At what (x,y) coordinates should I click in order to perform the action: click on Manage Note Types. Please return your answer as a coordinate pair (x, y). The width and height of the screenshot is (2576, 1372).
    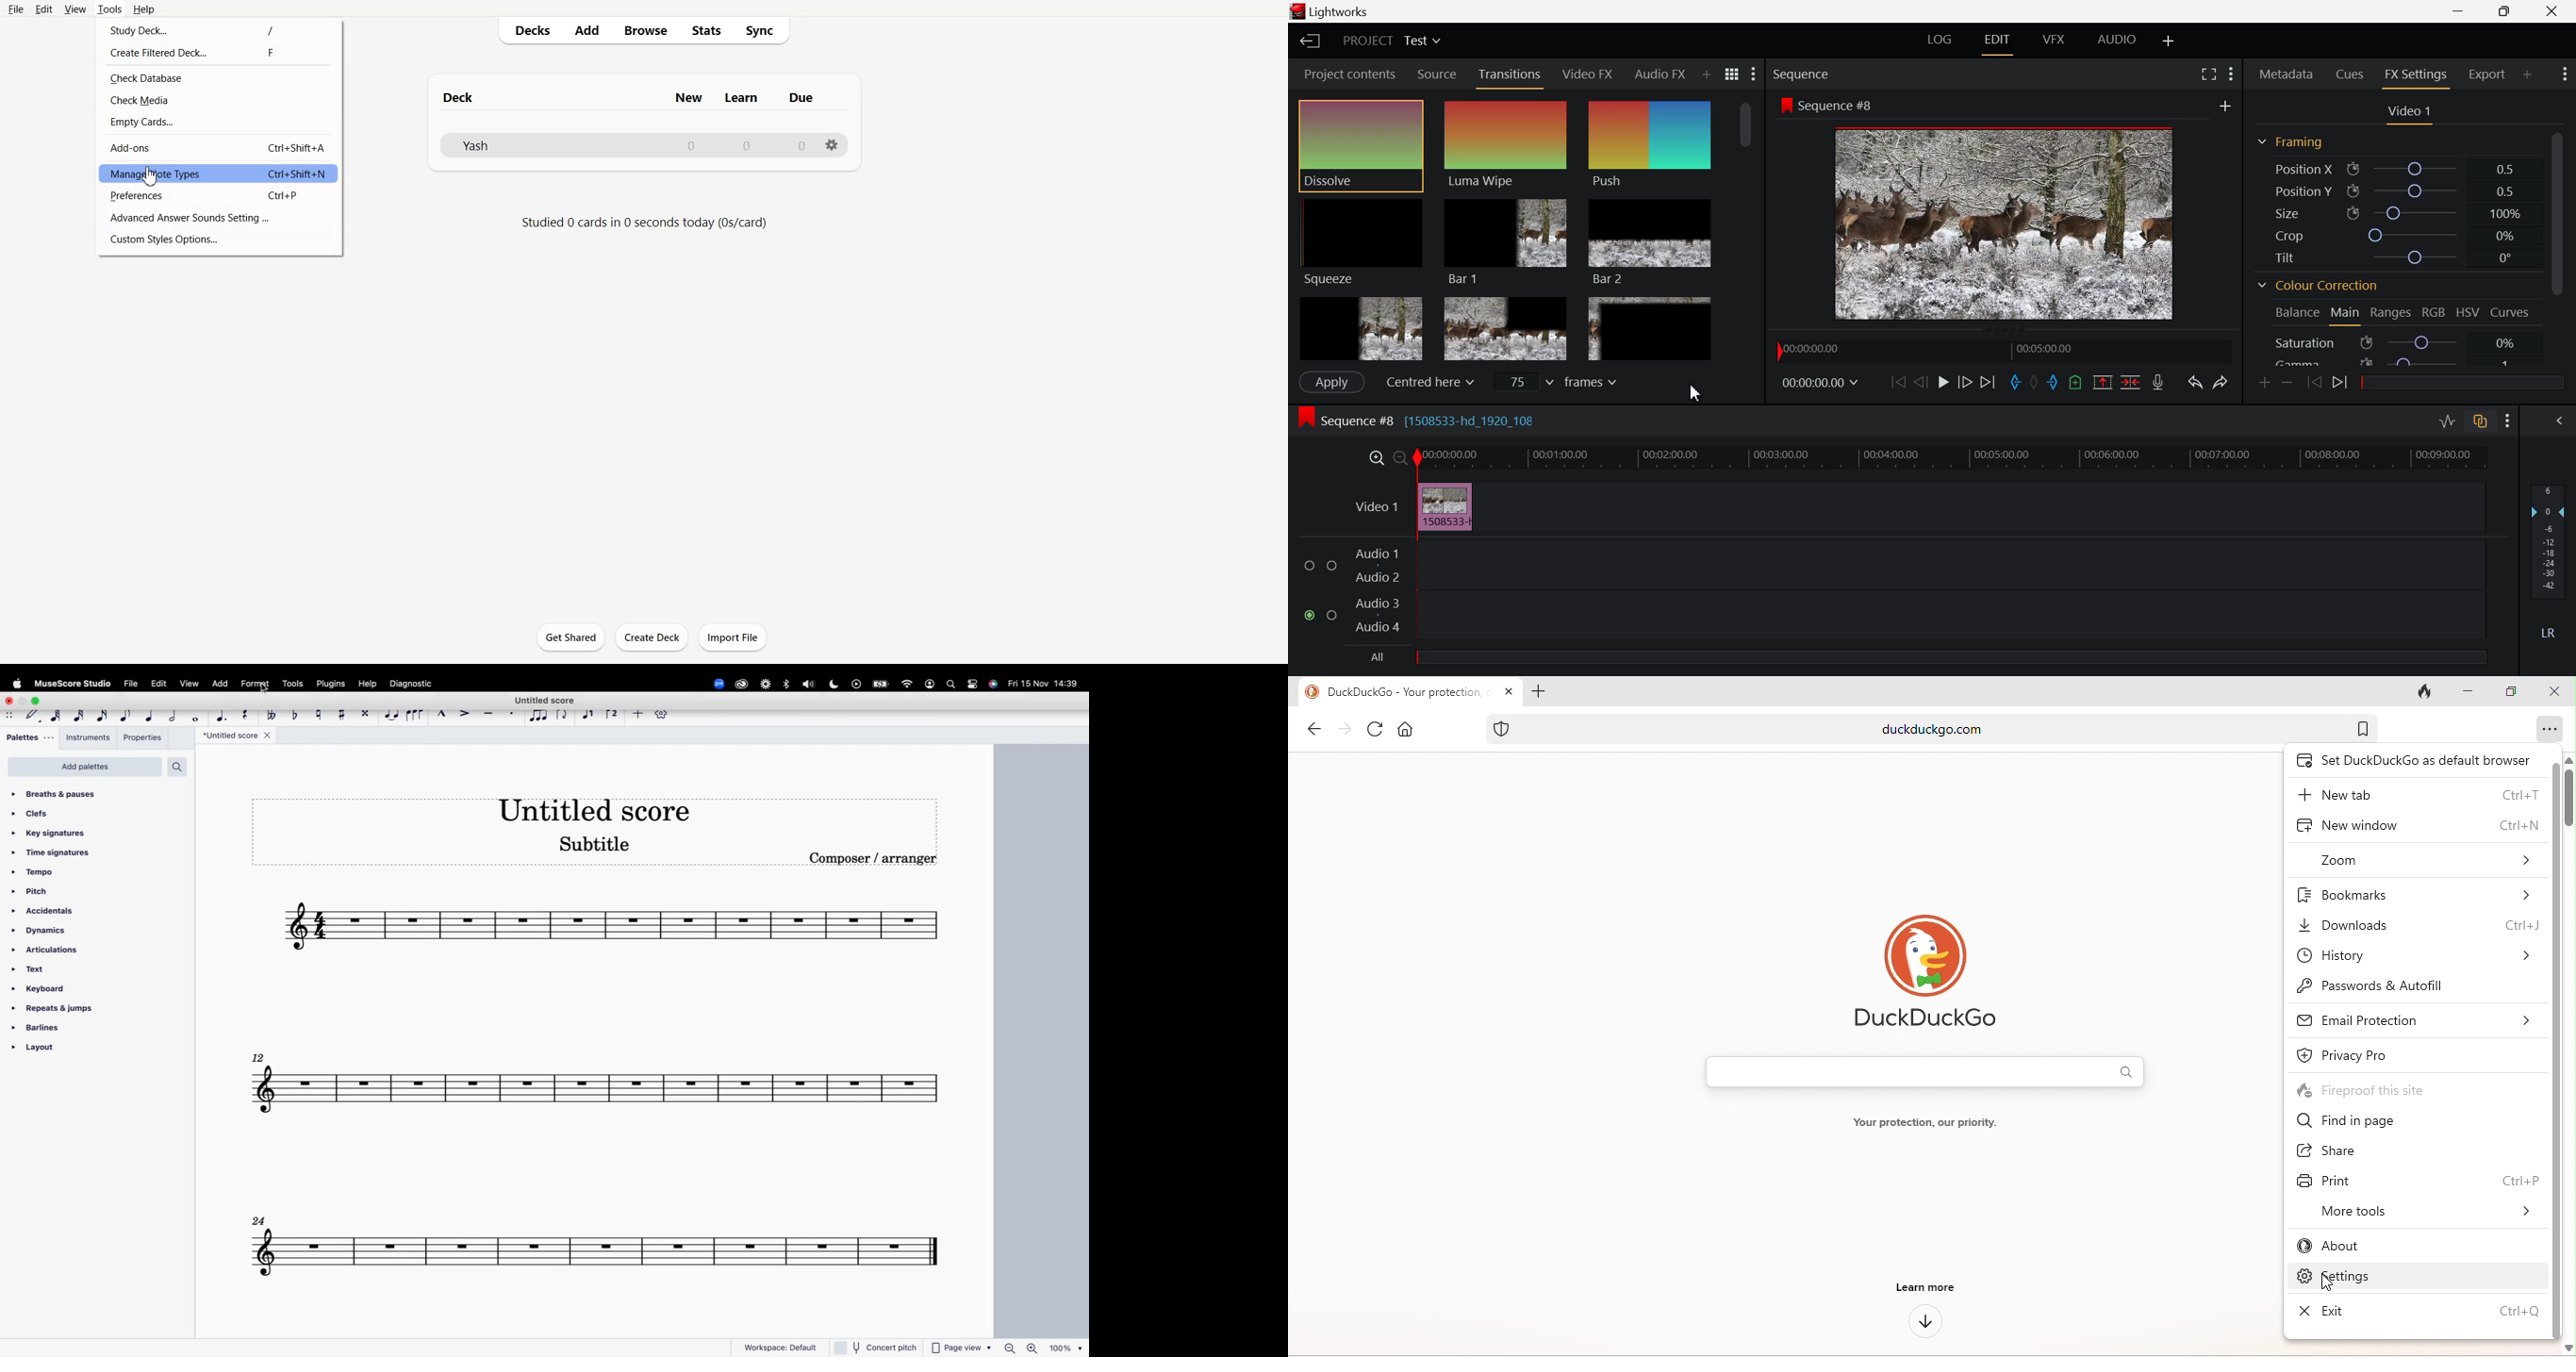
    Looking at the image, I should click on (218, 173).